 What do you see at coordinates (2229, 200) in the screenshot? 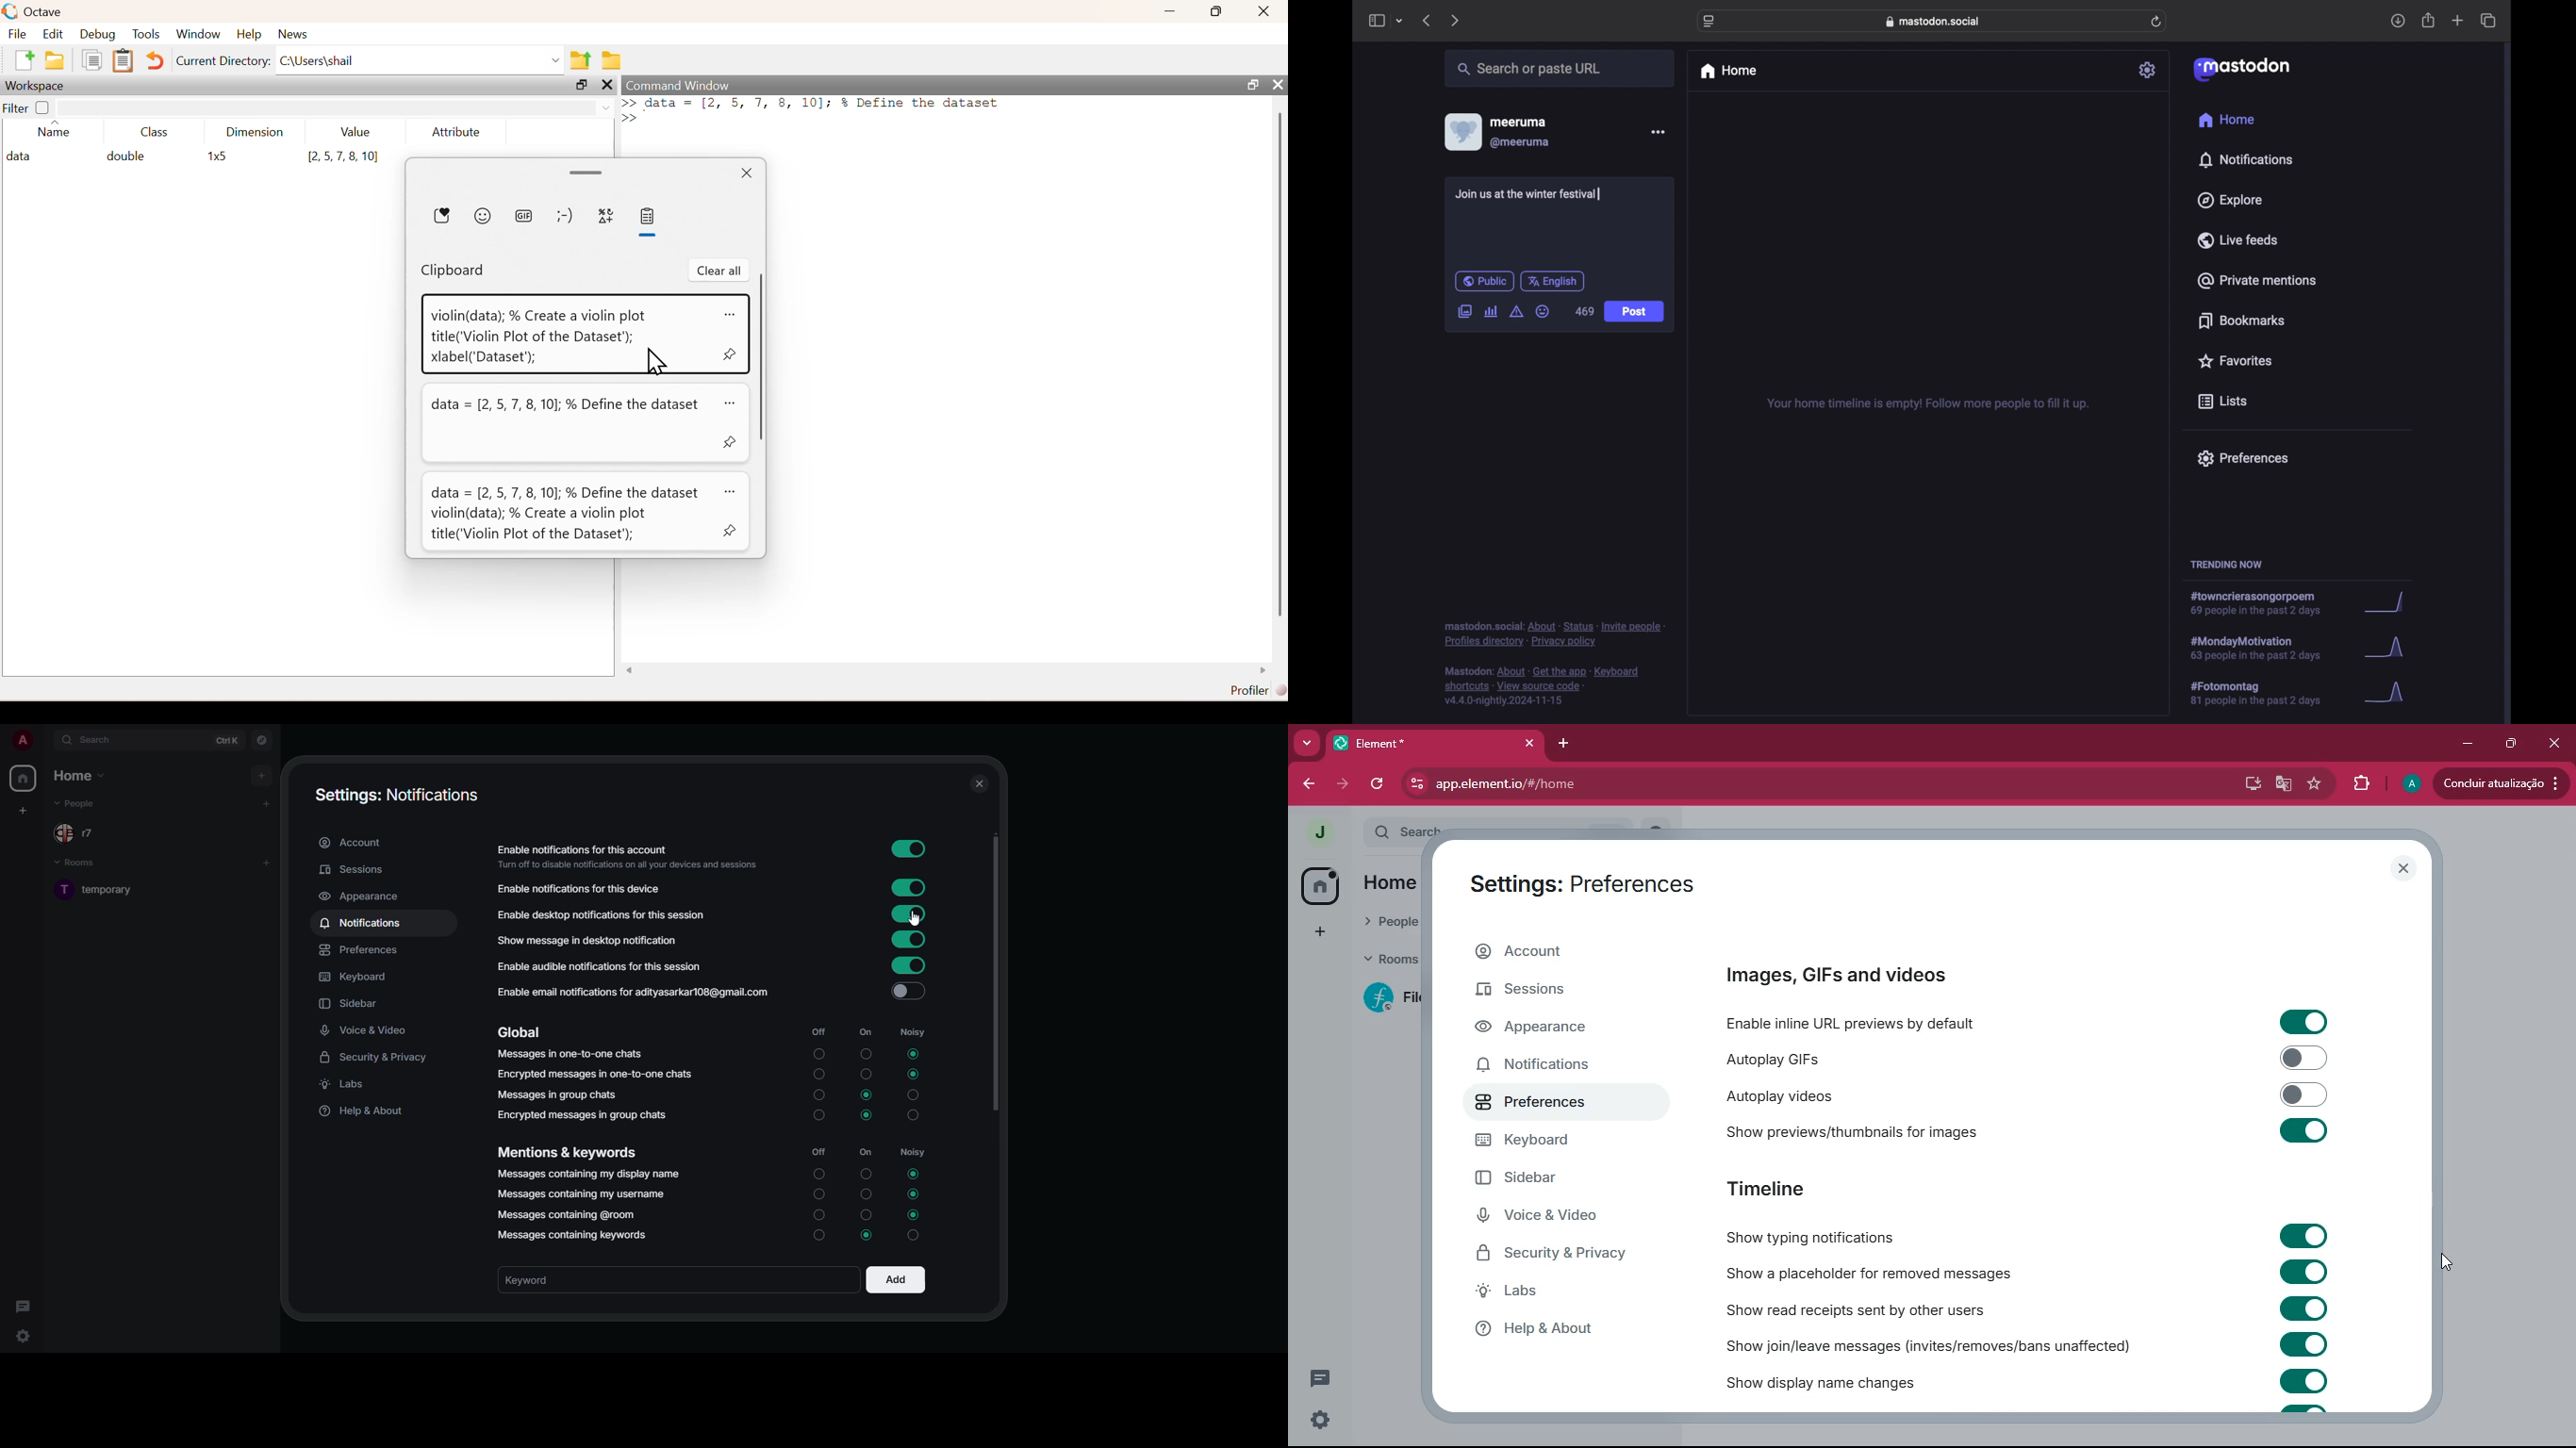
I see `explore` at bounding box center [2229, 200].